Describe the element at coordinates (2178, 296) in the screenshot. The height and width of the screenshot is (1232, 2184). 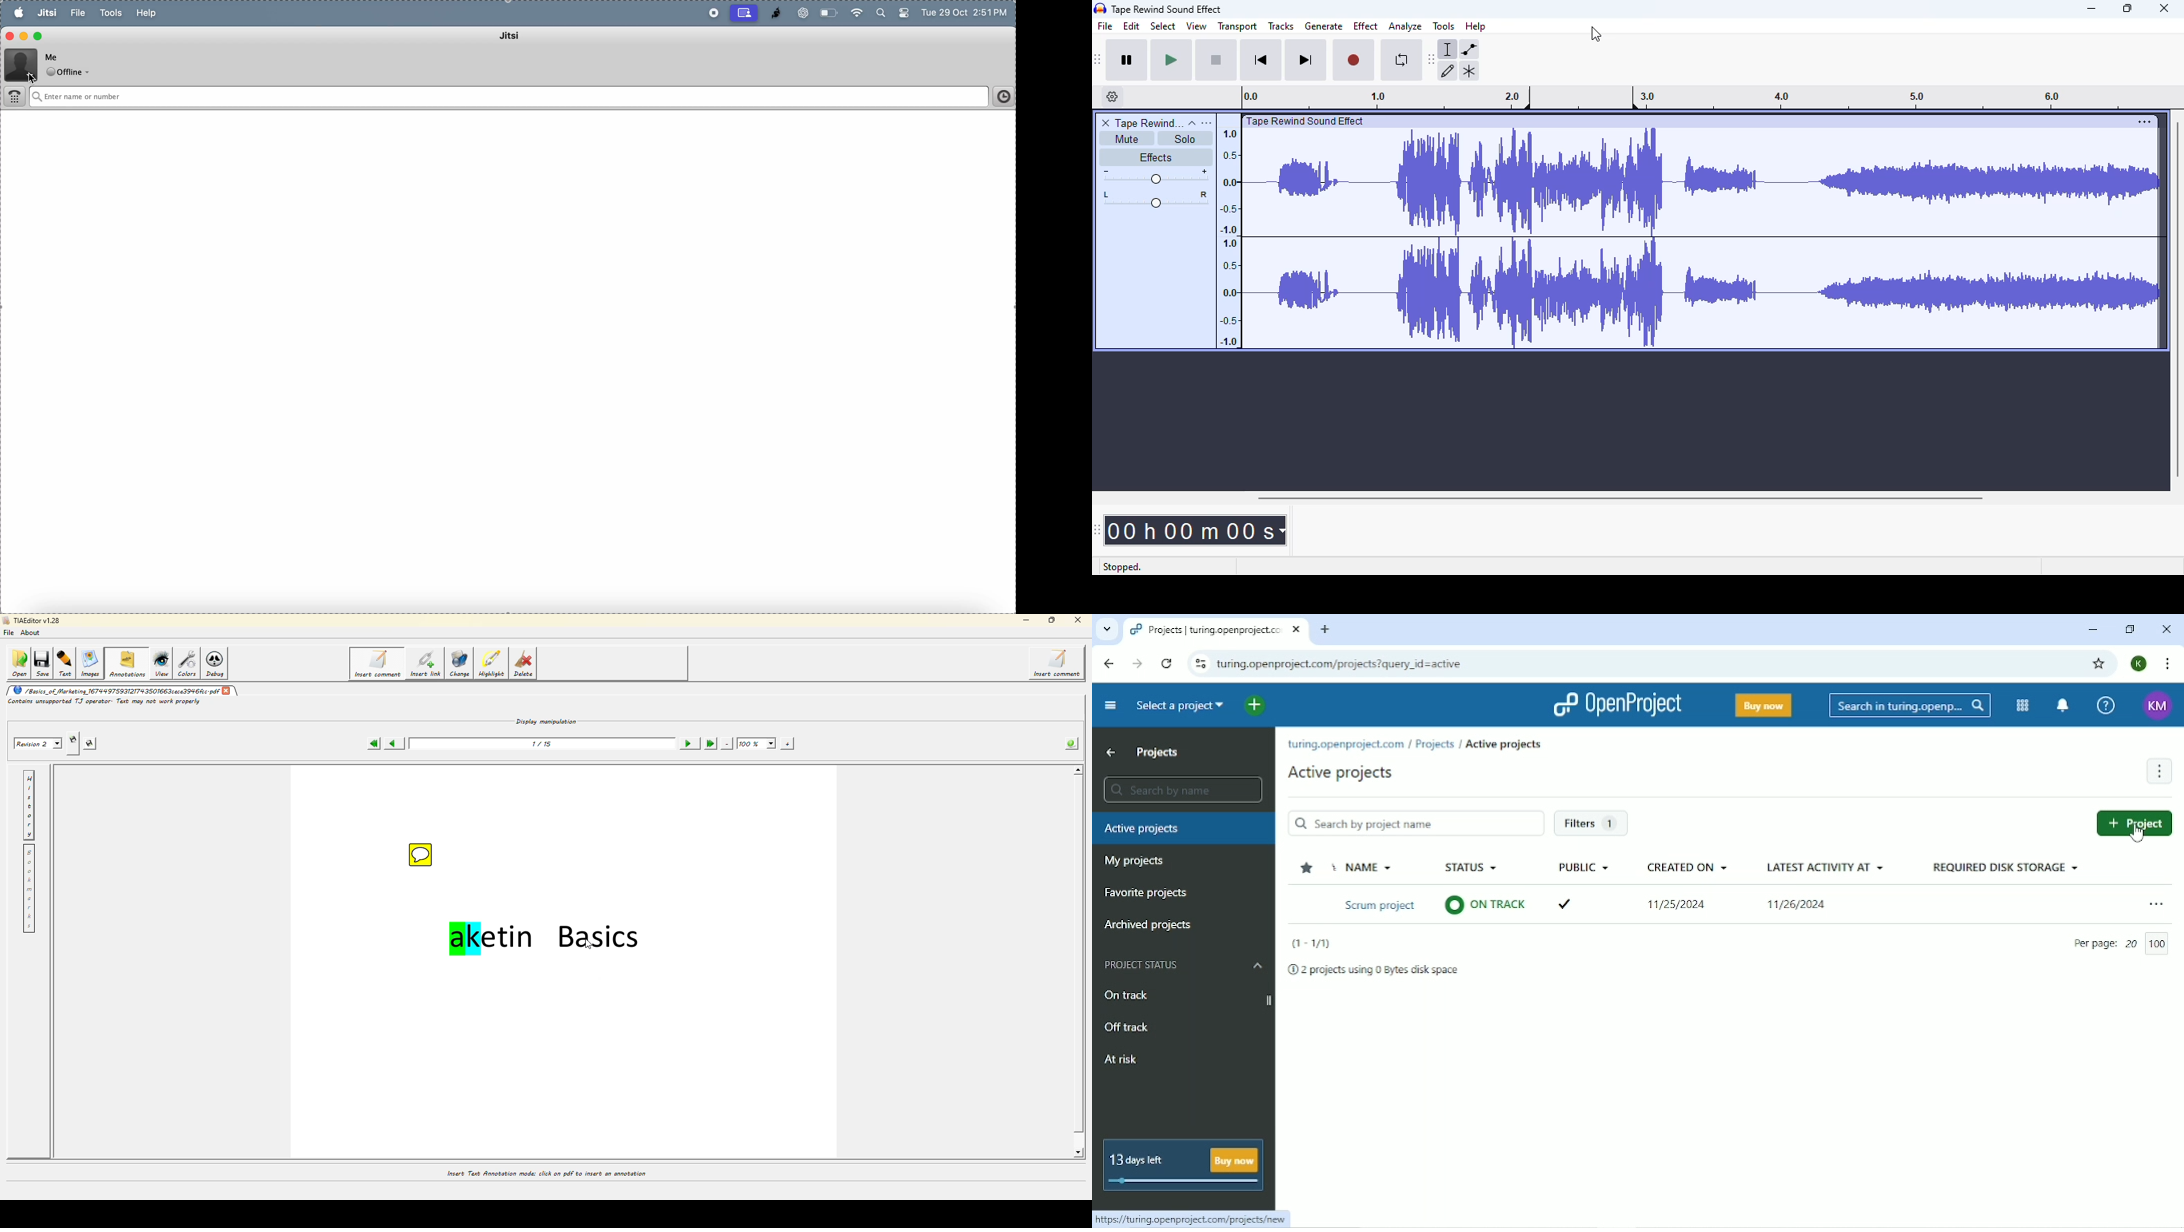
I see `vertical scroll bar` at that location.